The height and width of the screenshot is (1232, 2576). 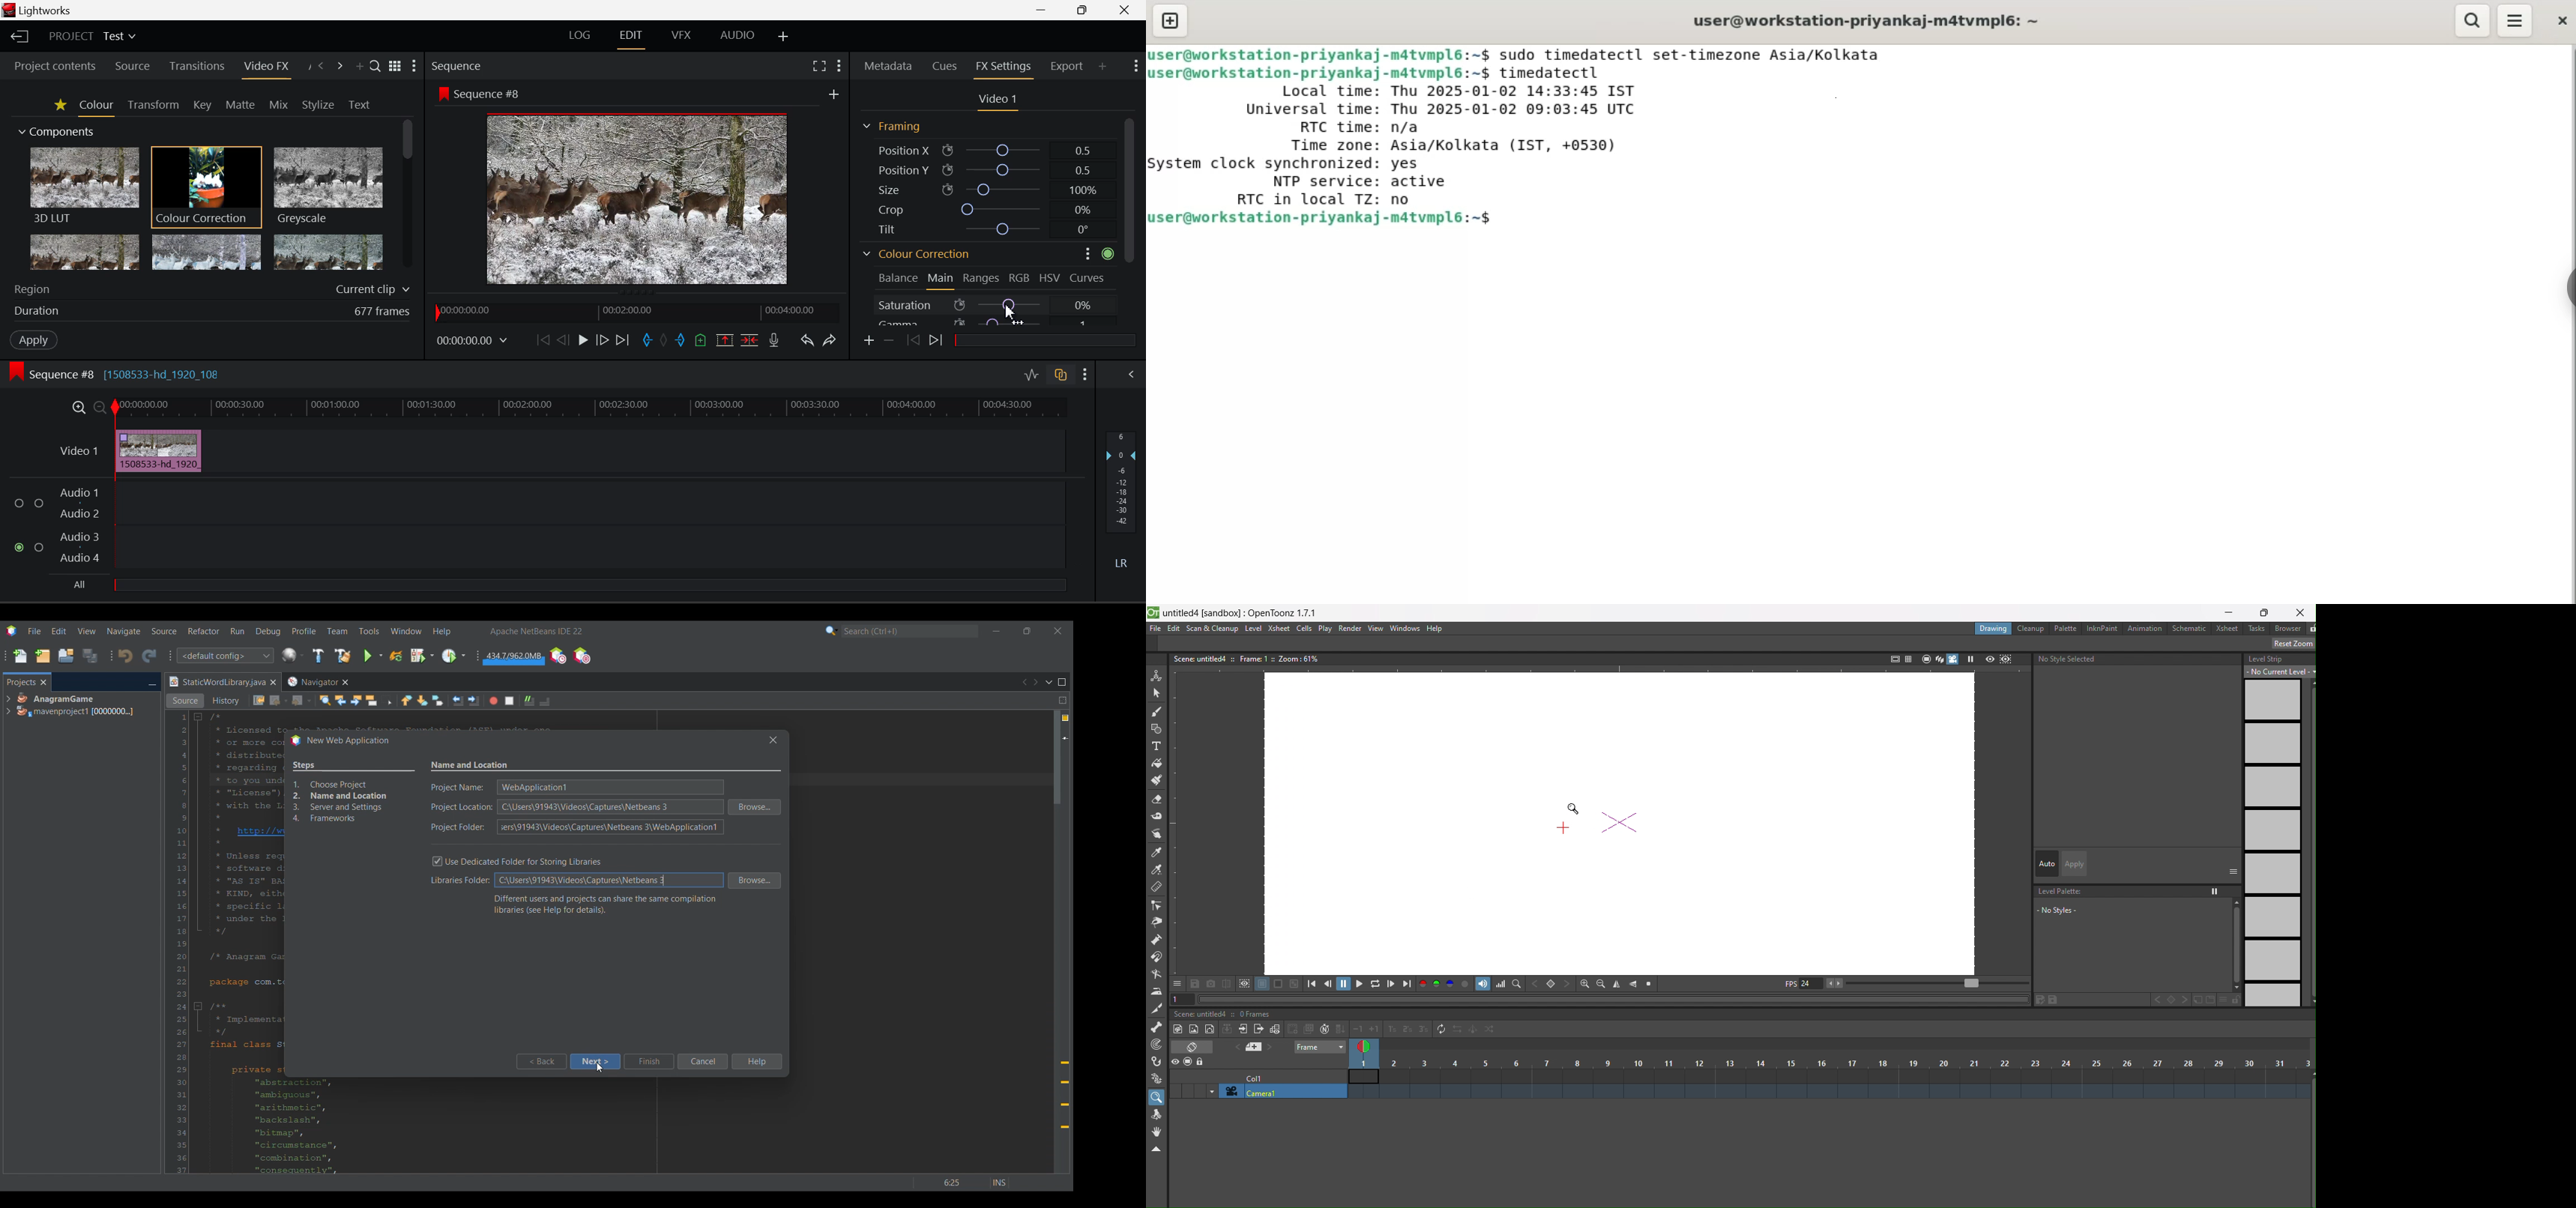 What do you see at coordinates (1088, 276) in the screenshot?
I see `Curves` at bounding box center [1088, 276].